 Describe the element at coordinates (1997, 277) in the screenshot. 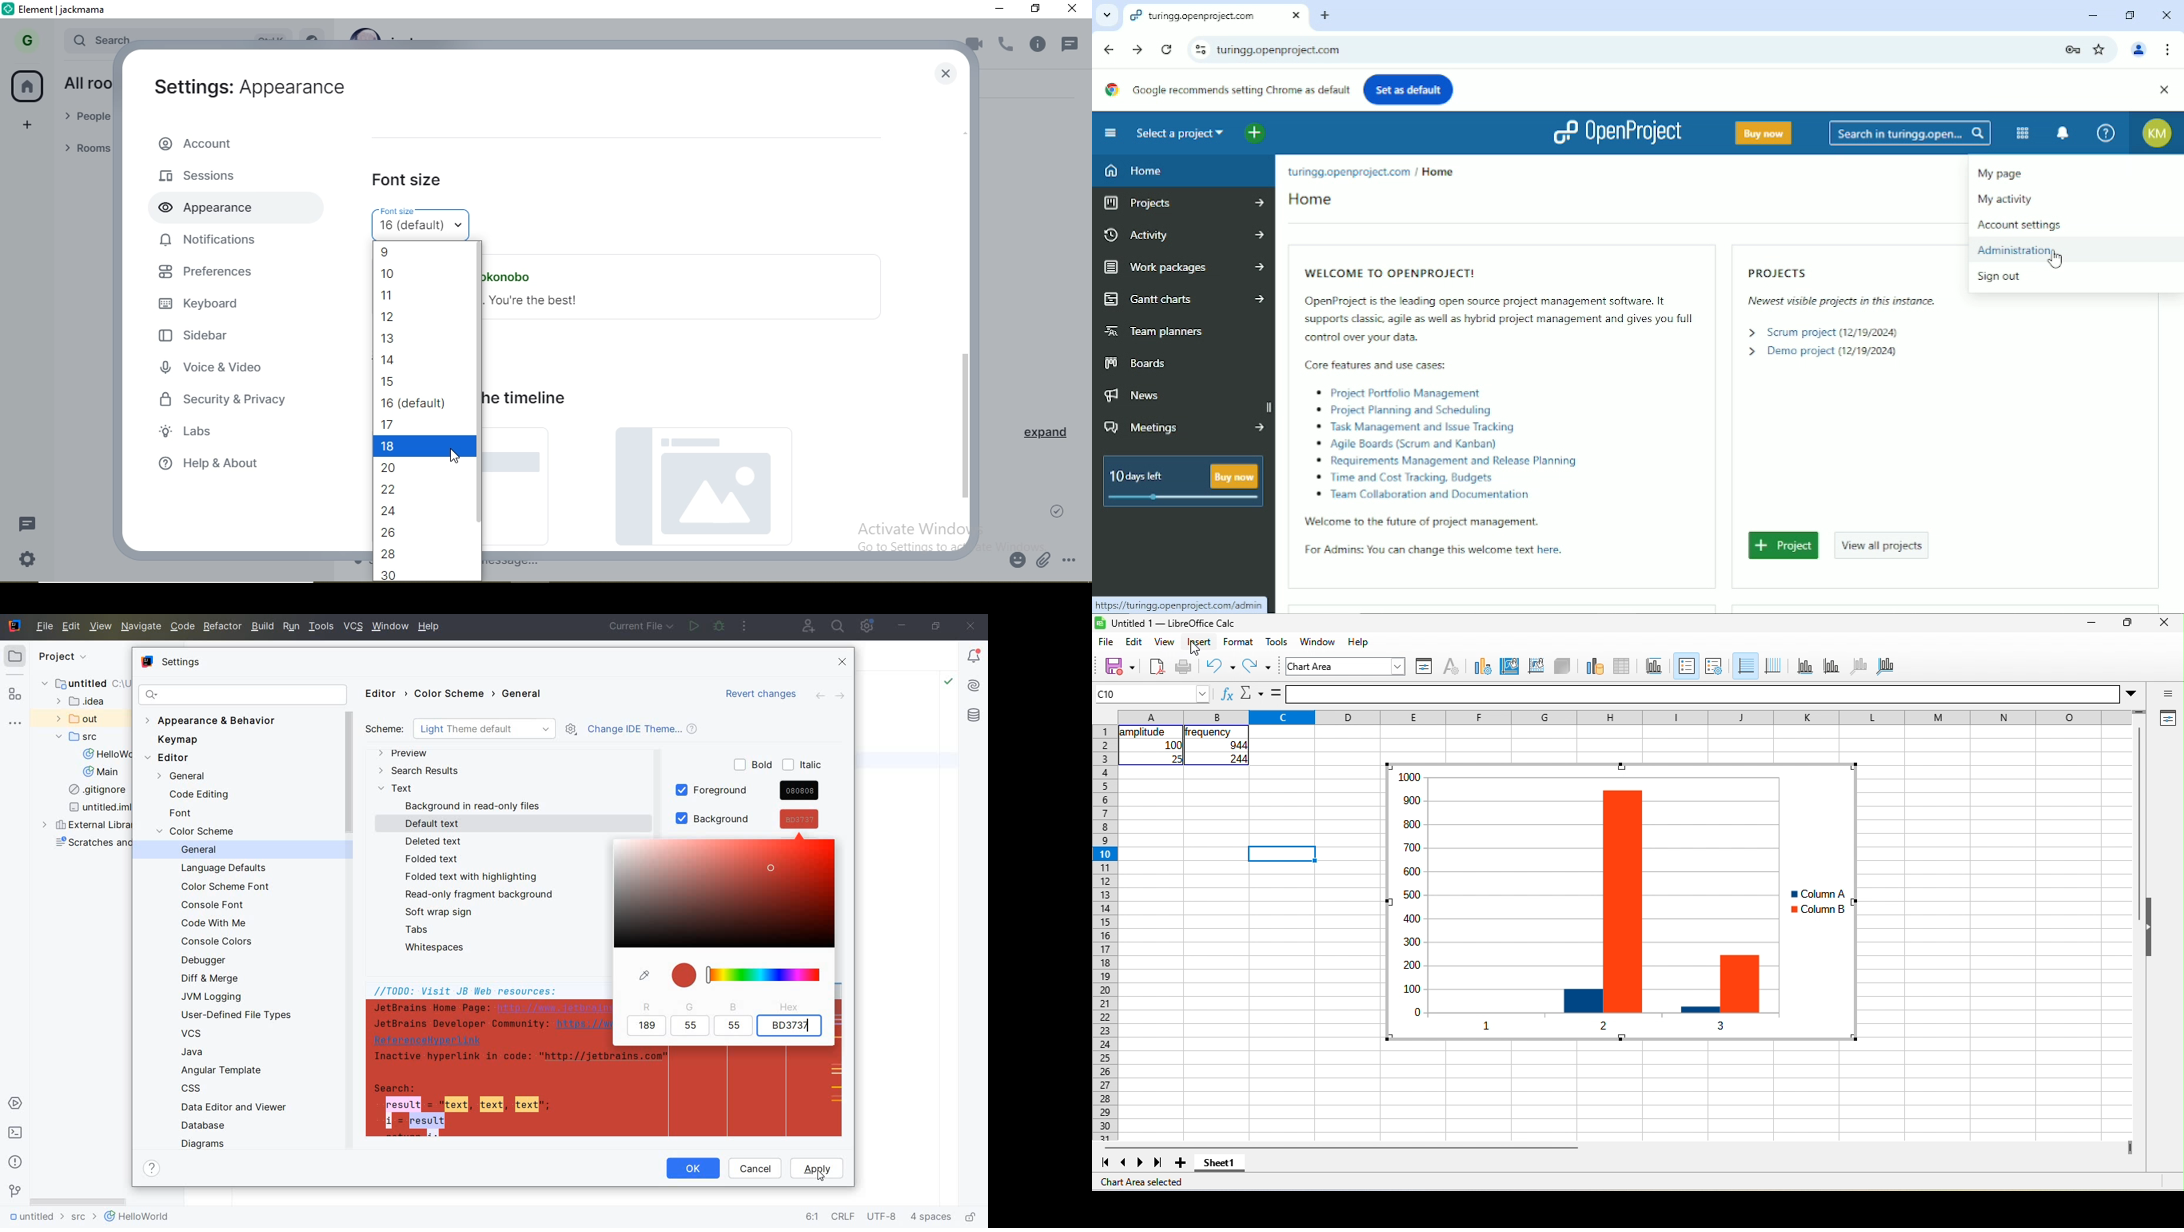

I see `Sign out` at that location.